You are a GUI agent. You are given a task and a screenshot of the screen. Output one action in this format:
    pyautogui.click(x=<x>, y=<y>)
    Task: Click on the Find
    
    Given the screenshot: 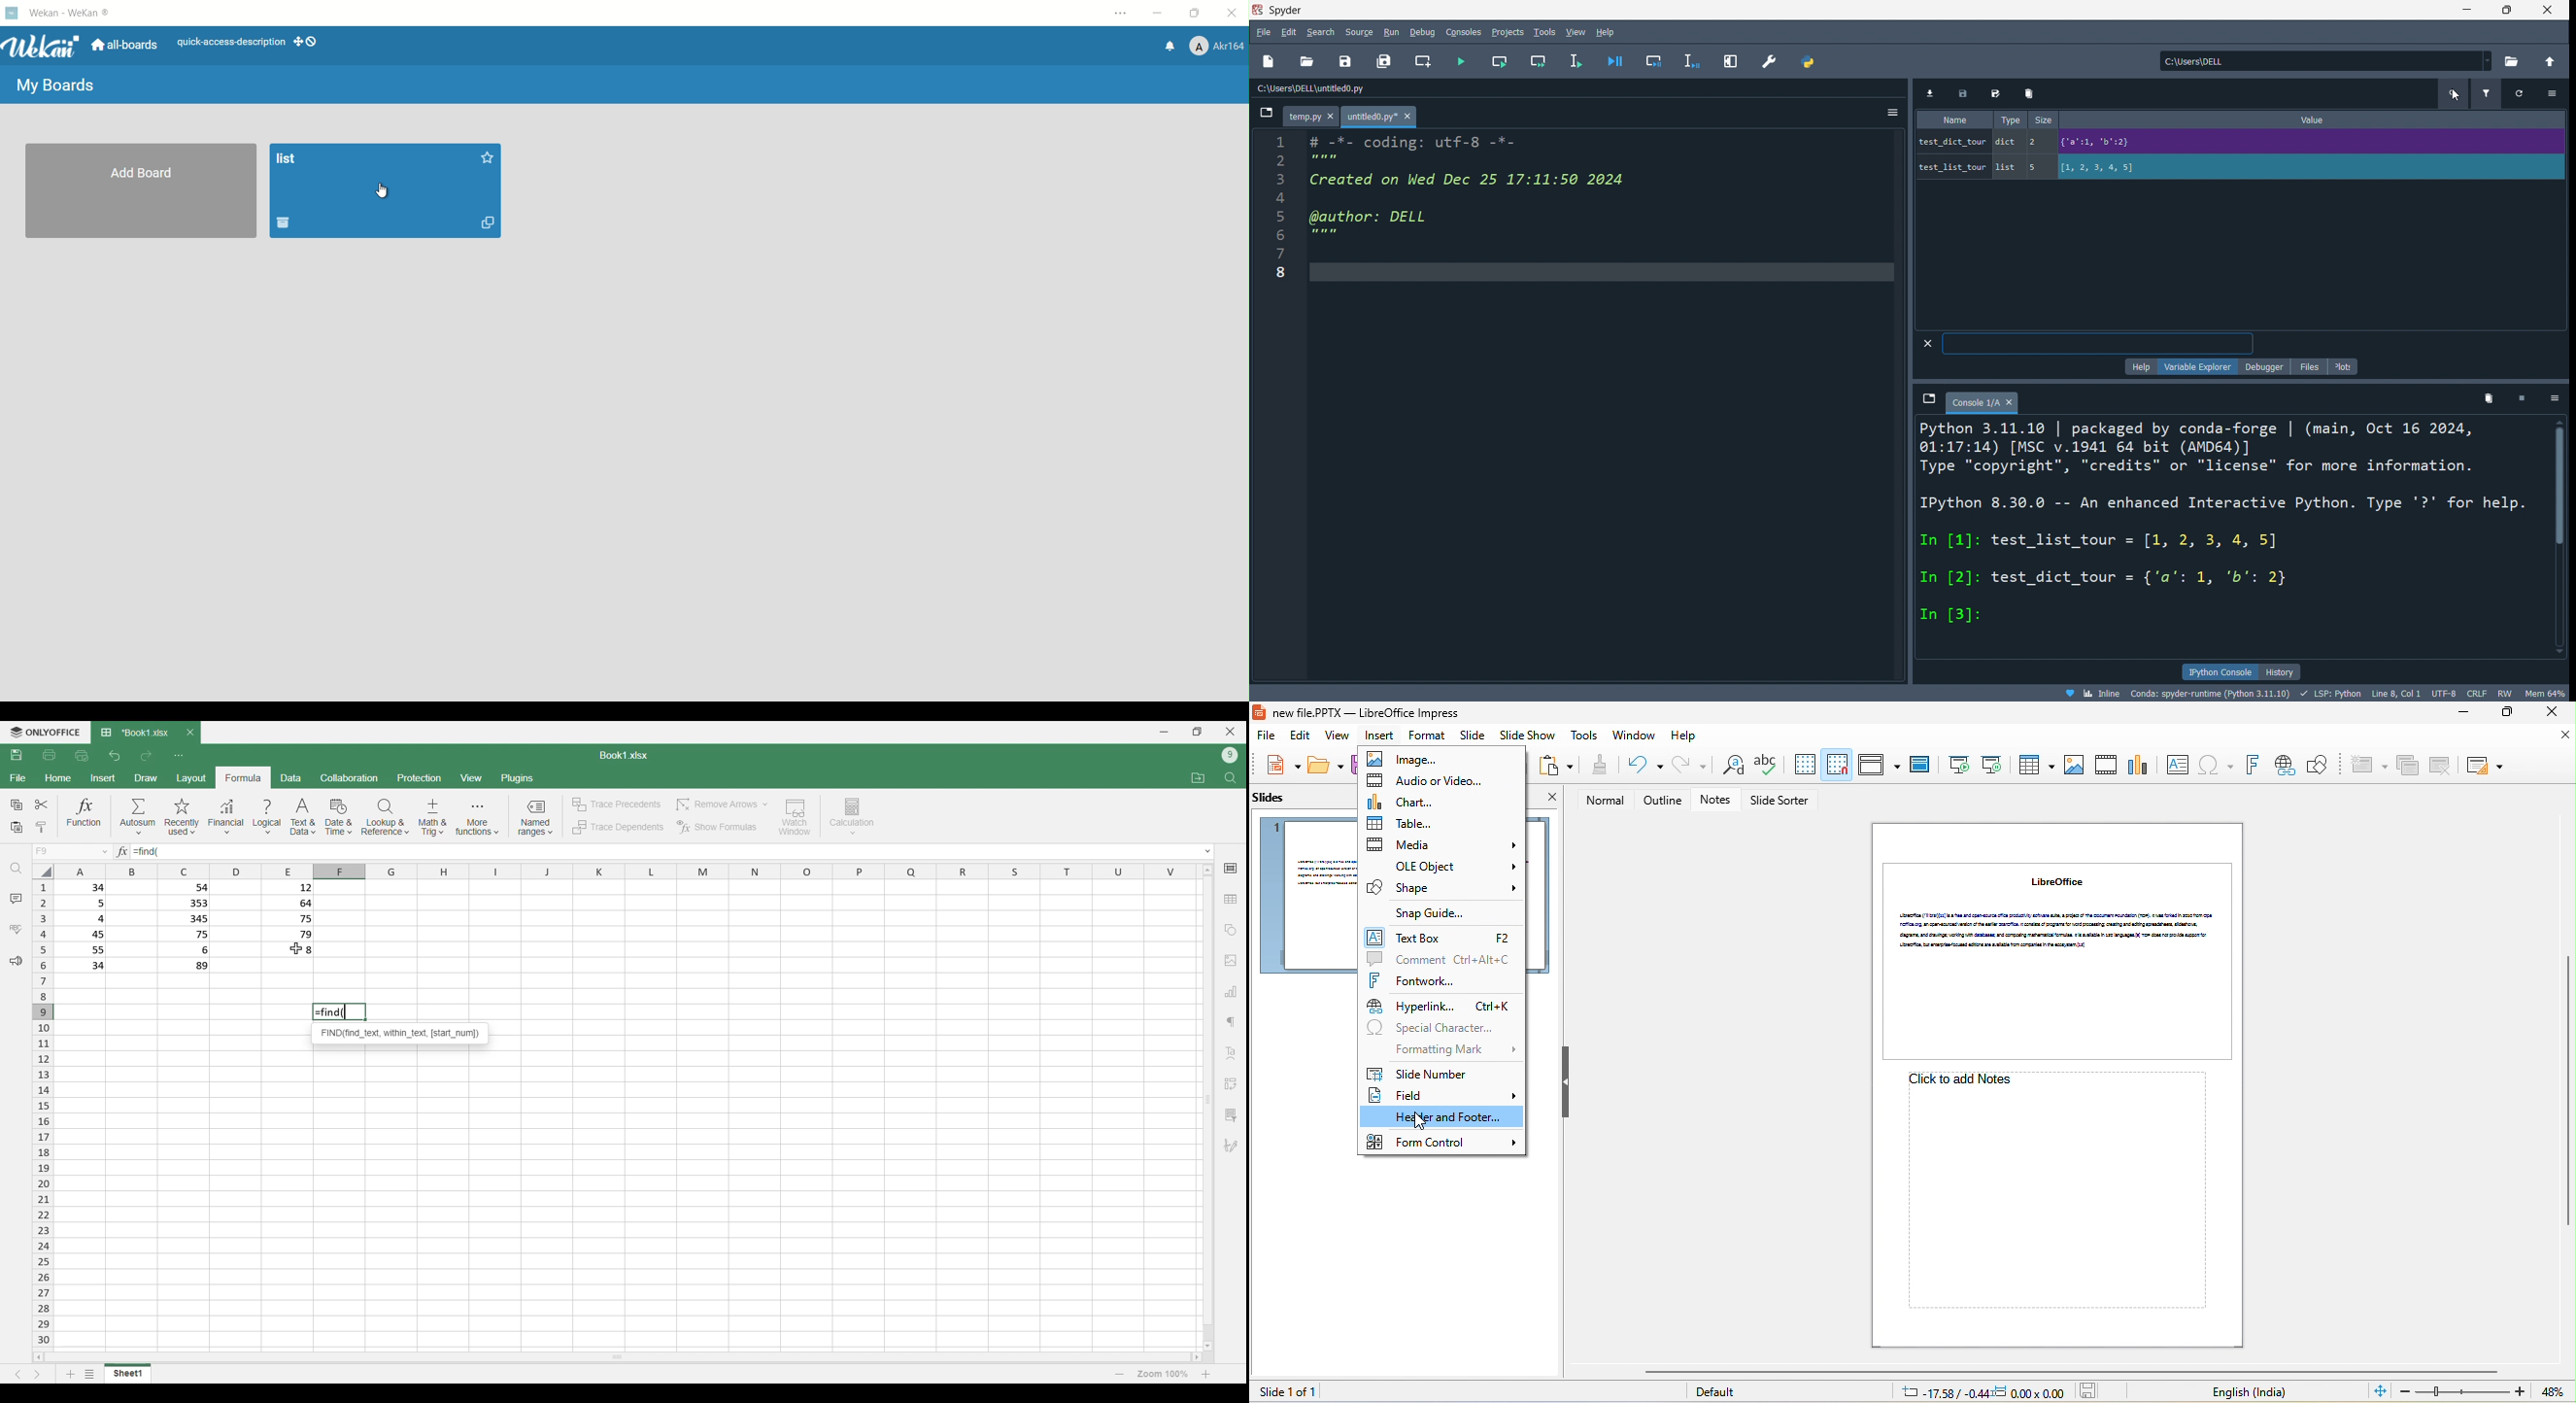 What is the action you would take?
    pyautogui.click(x=1231, y=777)
    